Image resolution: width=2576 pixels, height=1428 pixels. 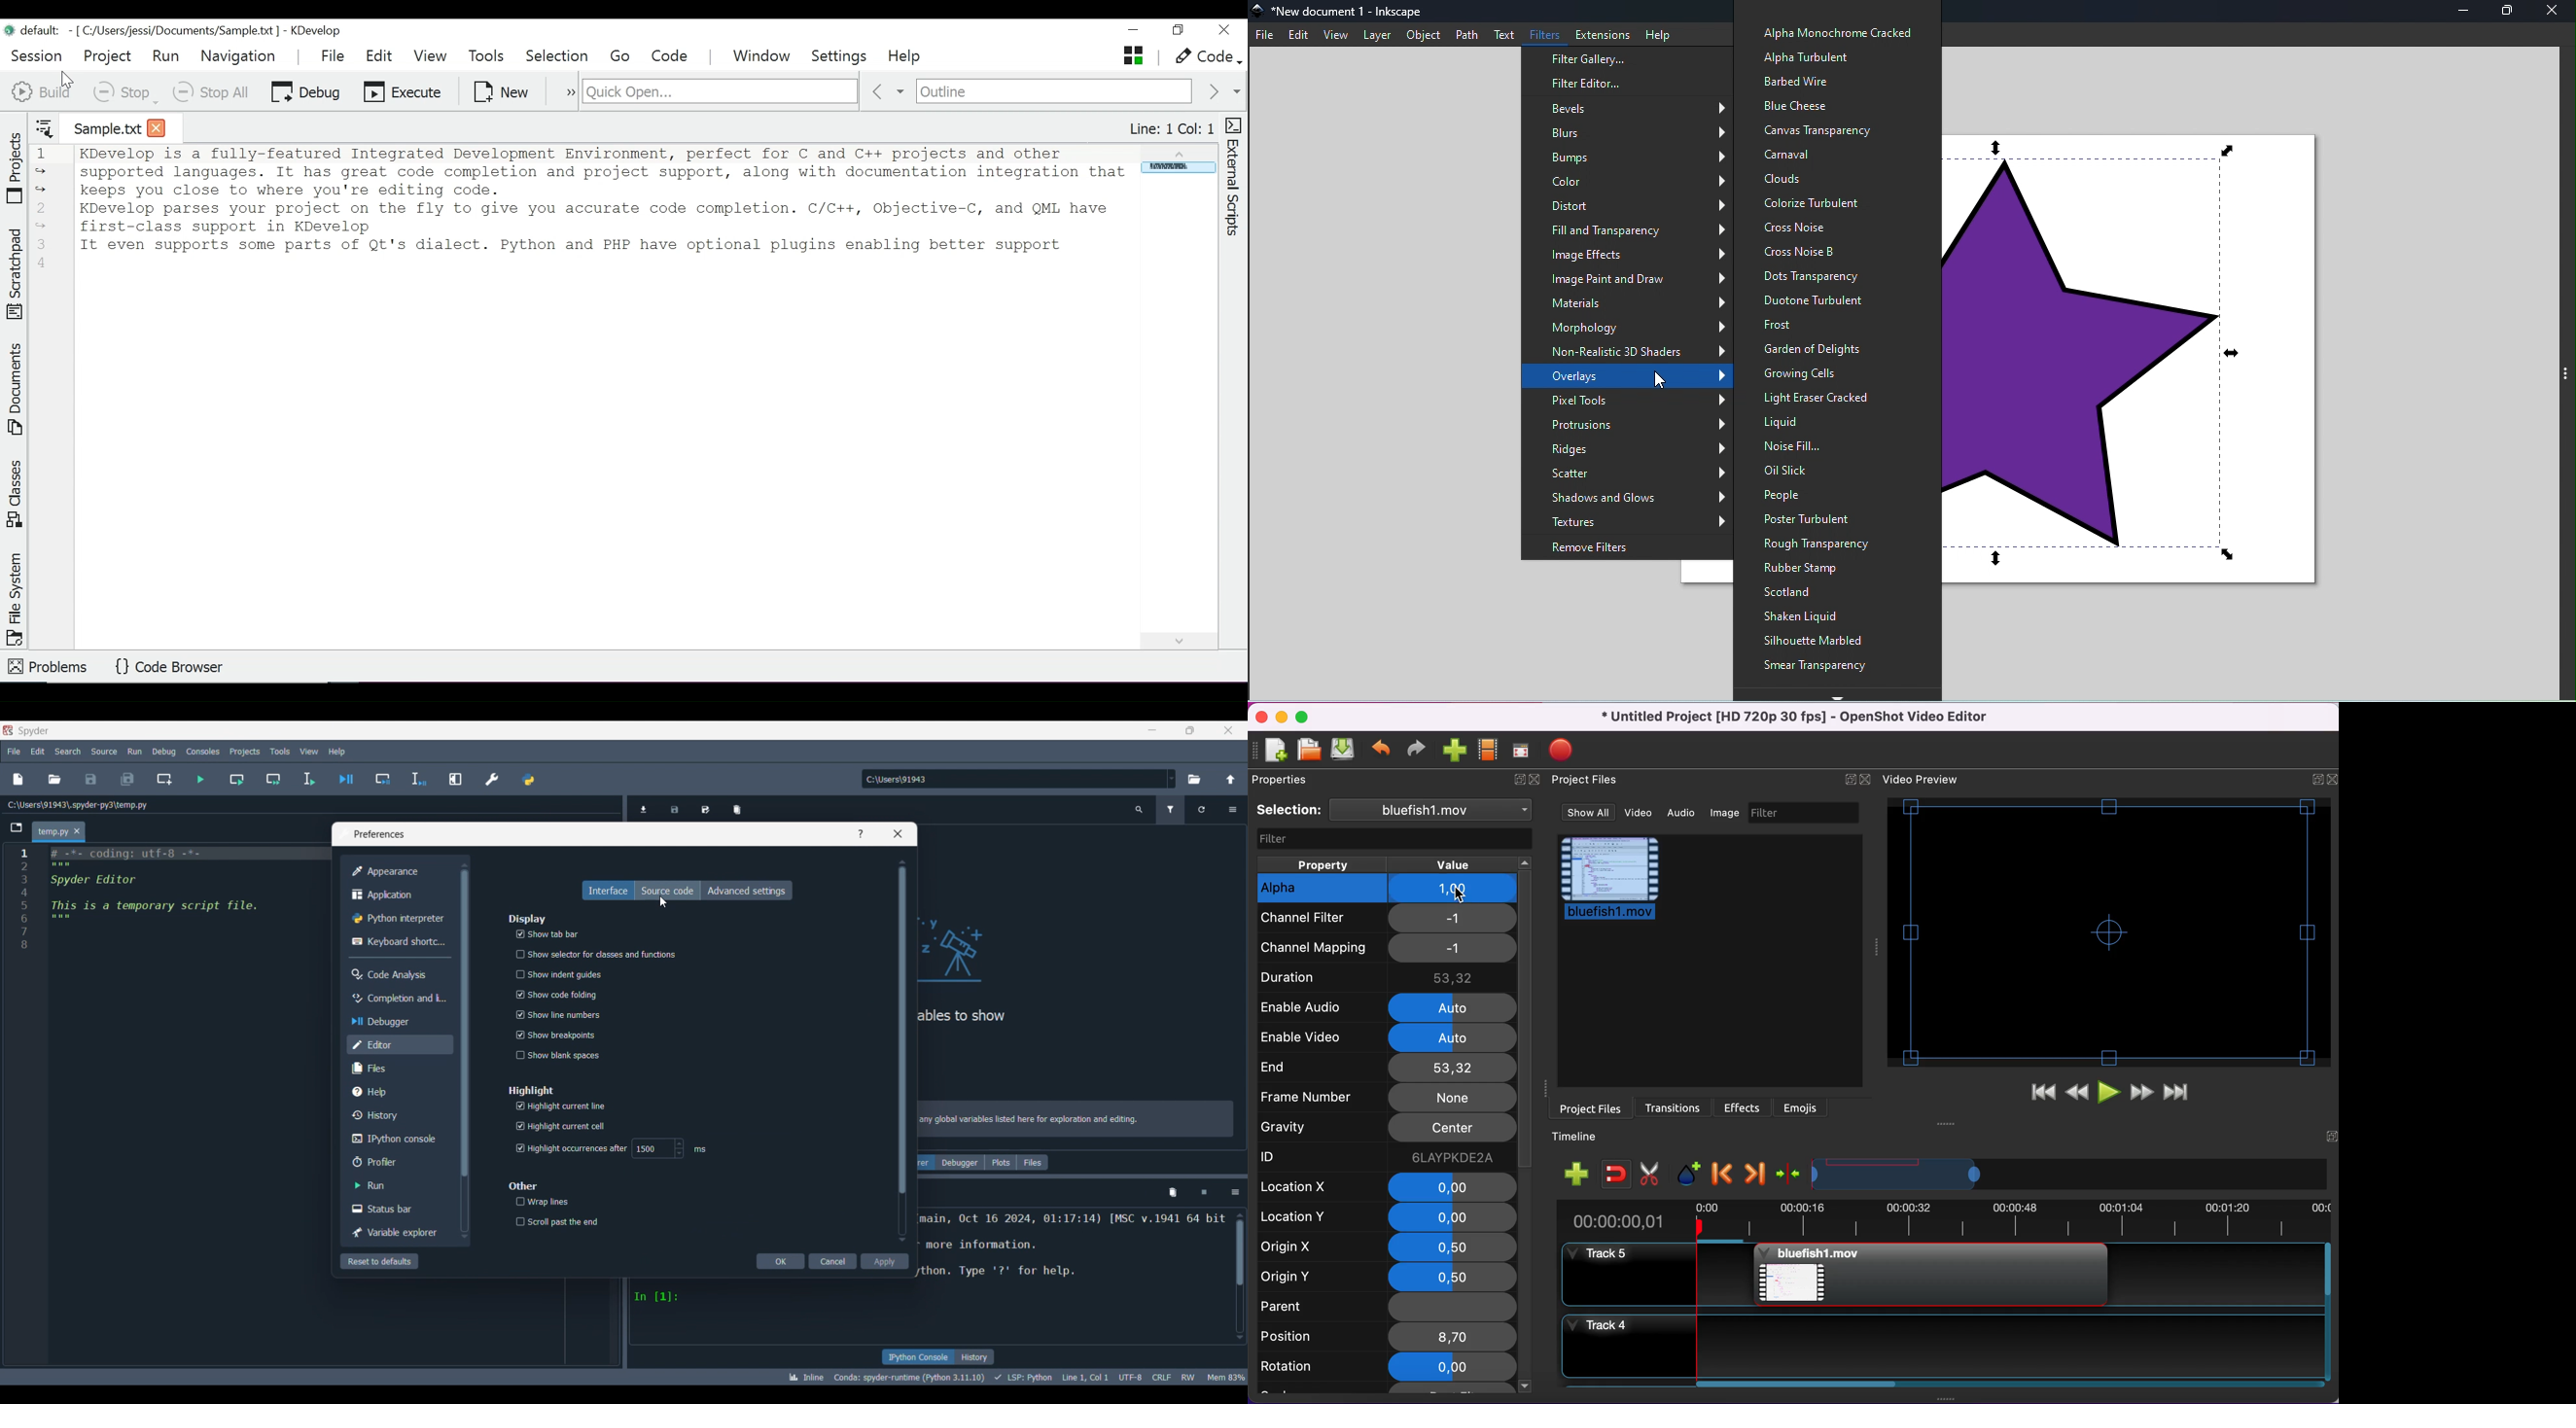 What do you see at coordinates (245, 751) in the screenshot?
I see `Projects menu` at bounding box center [245, 751].